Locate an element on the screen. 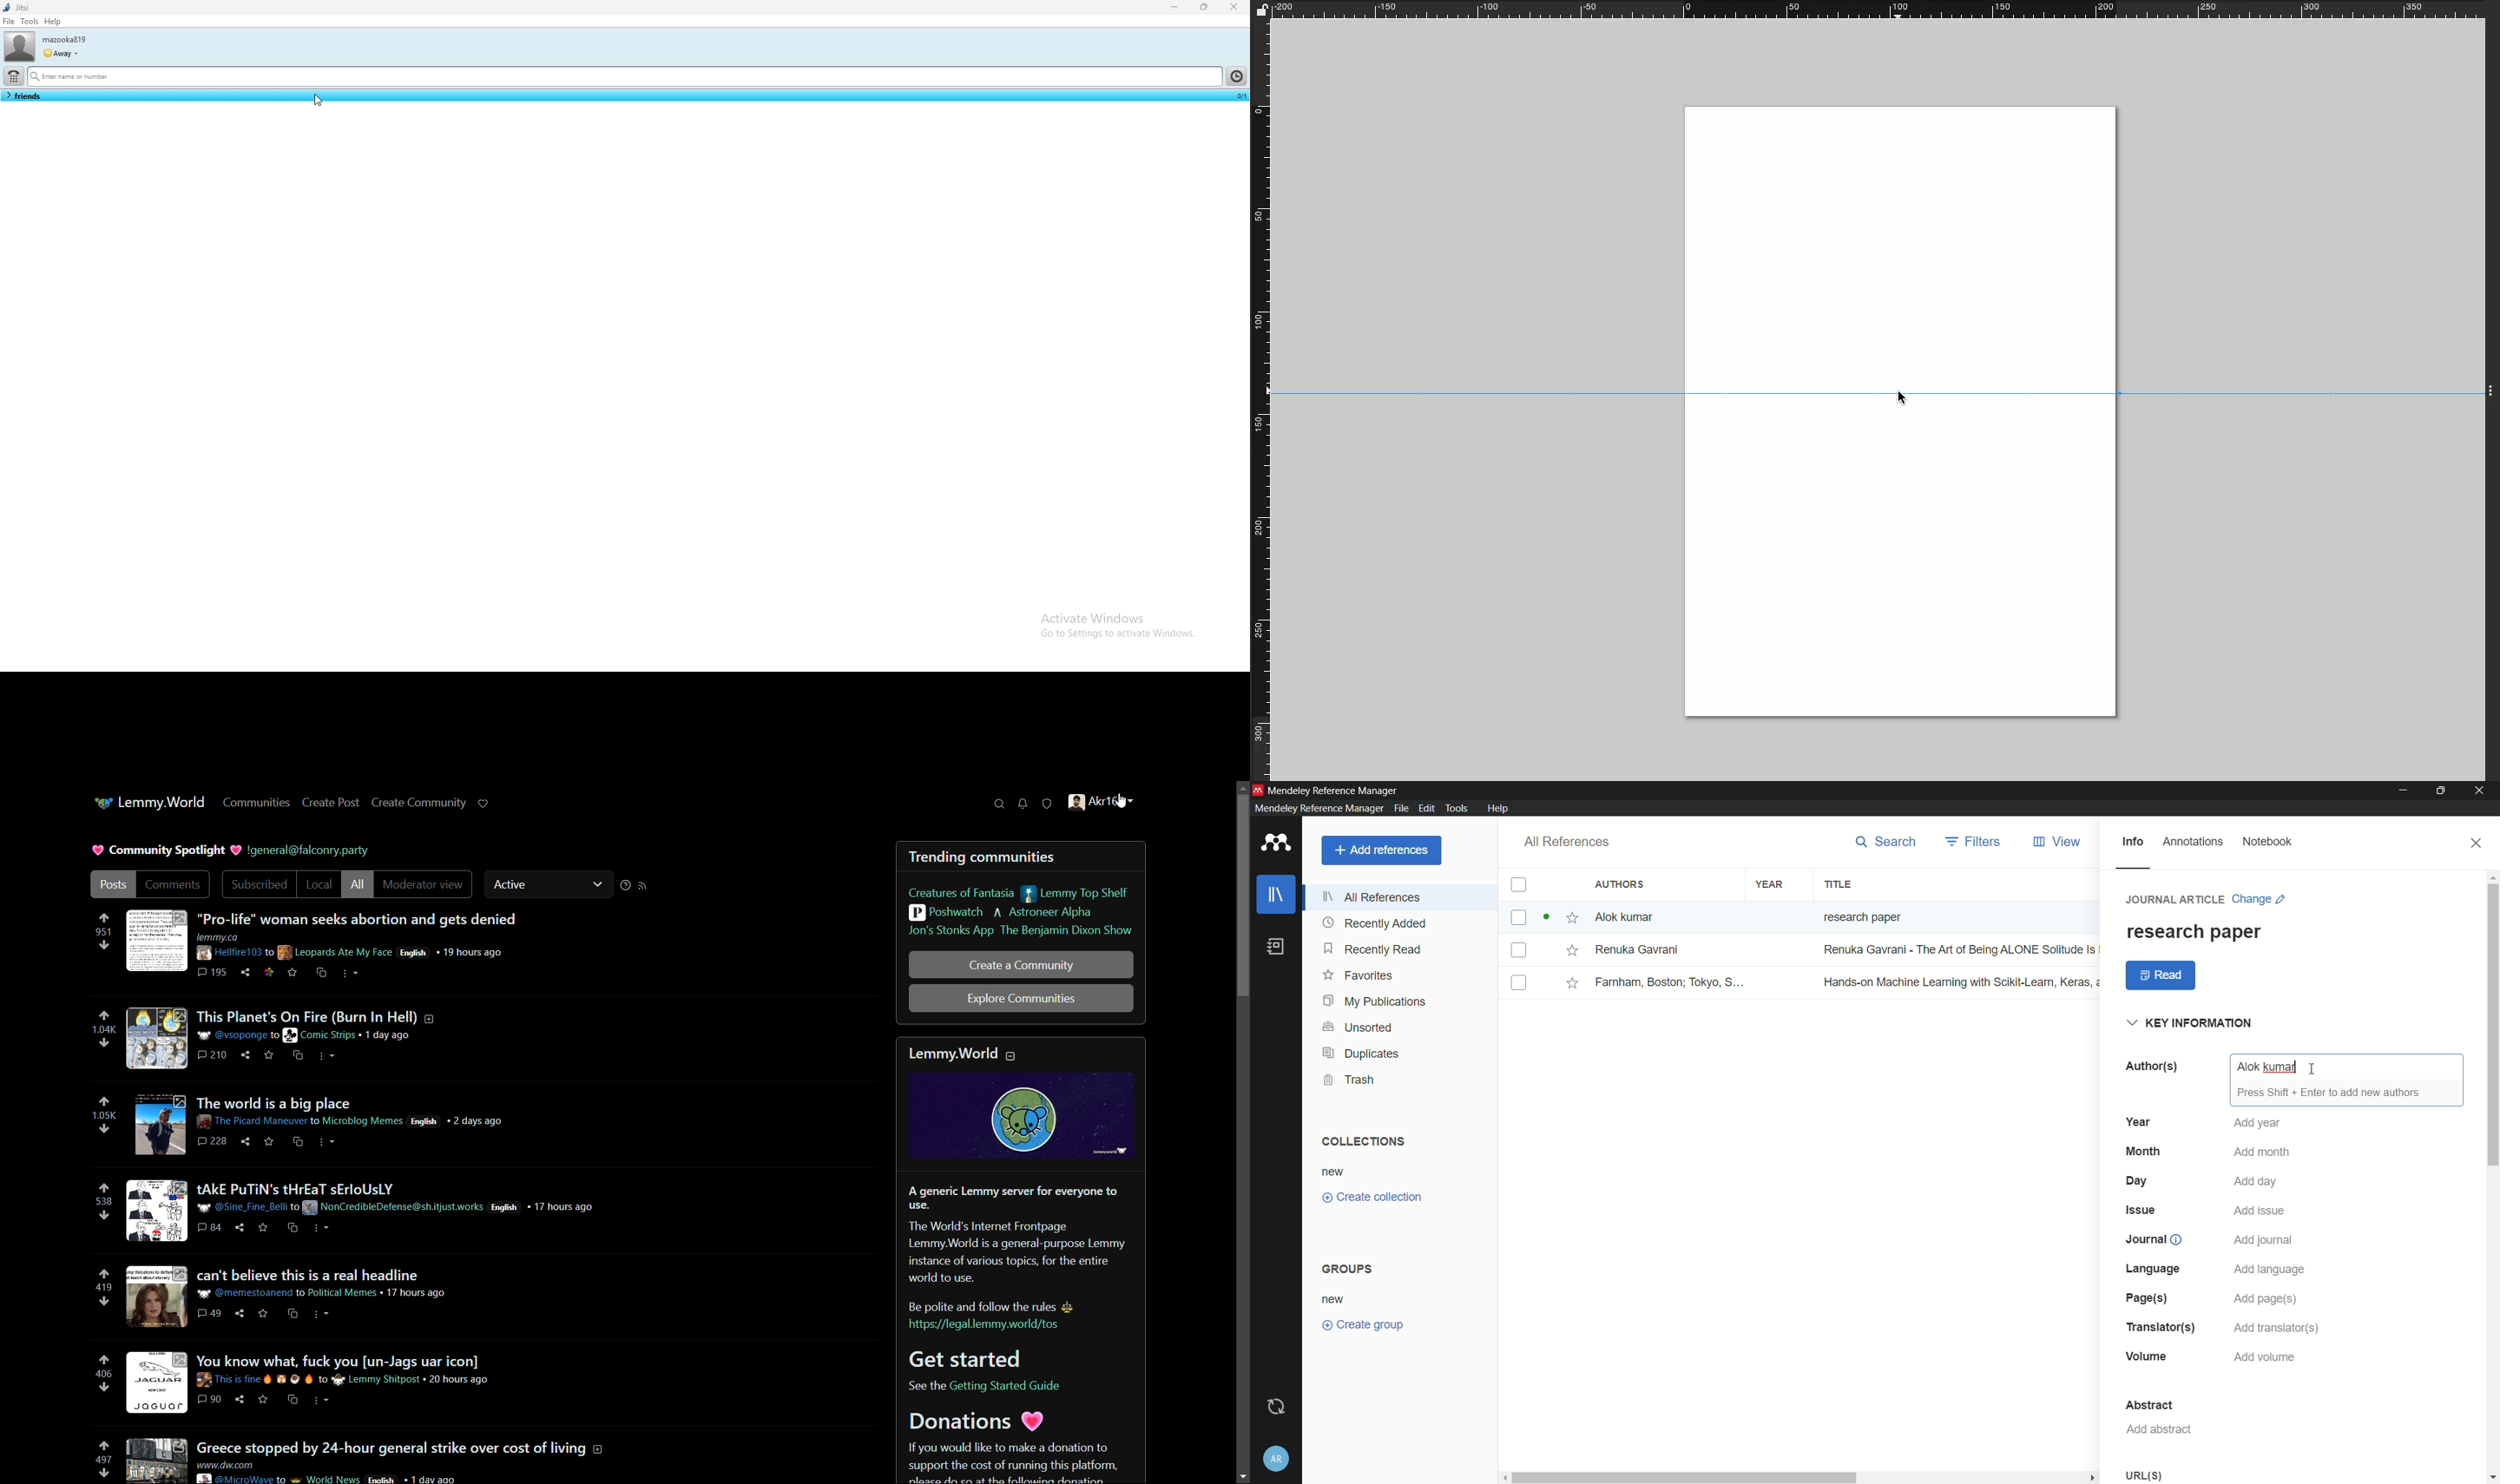  unsorted is located at coordinates (1359, 1028).